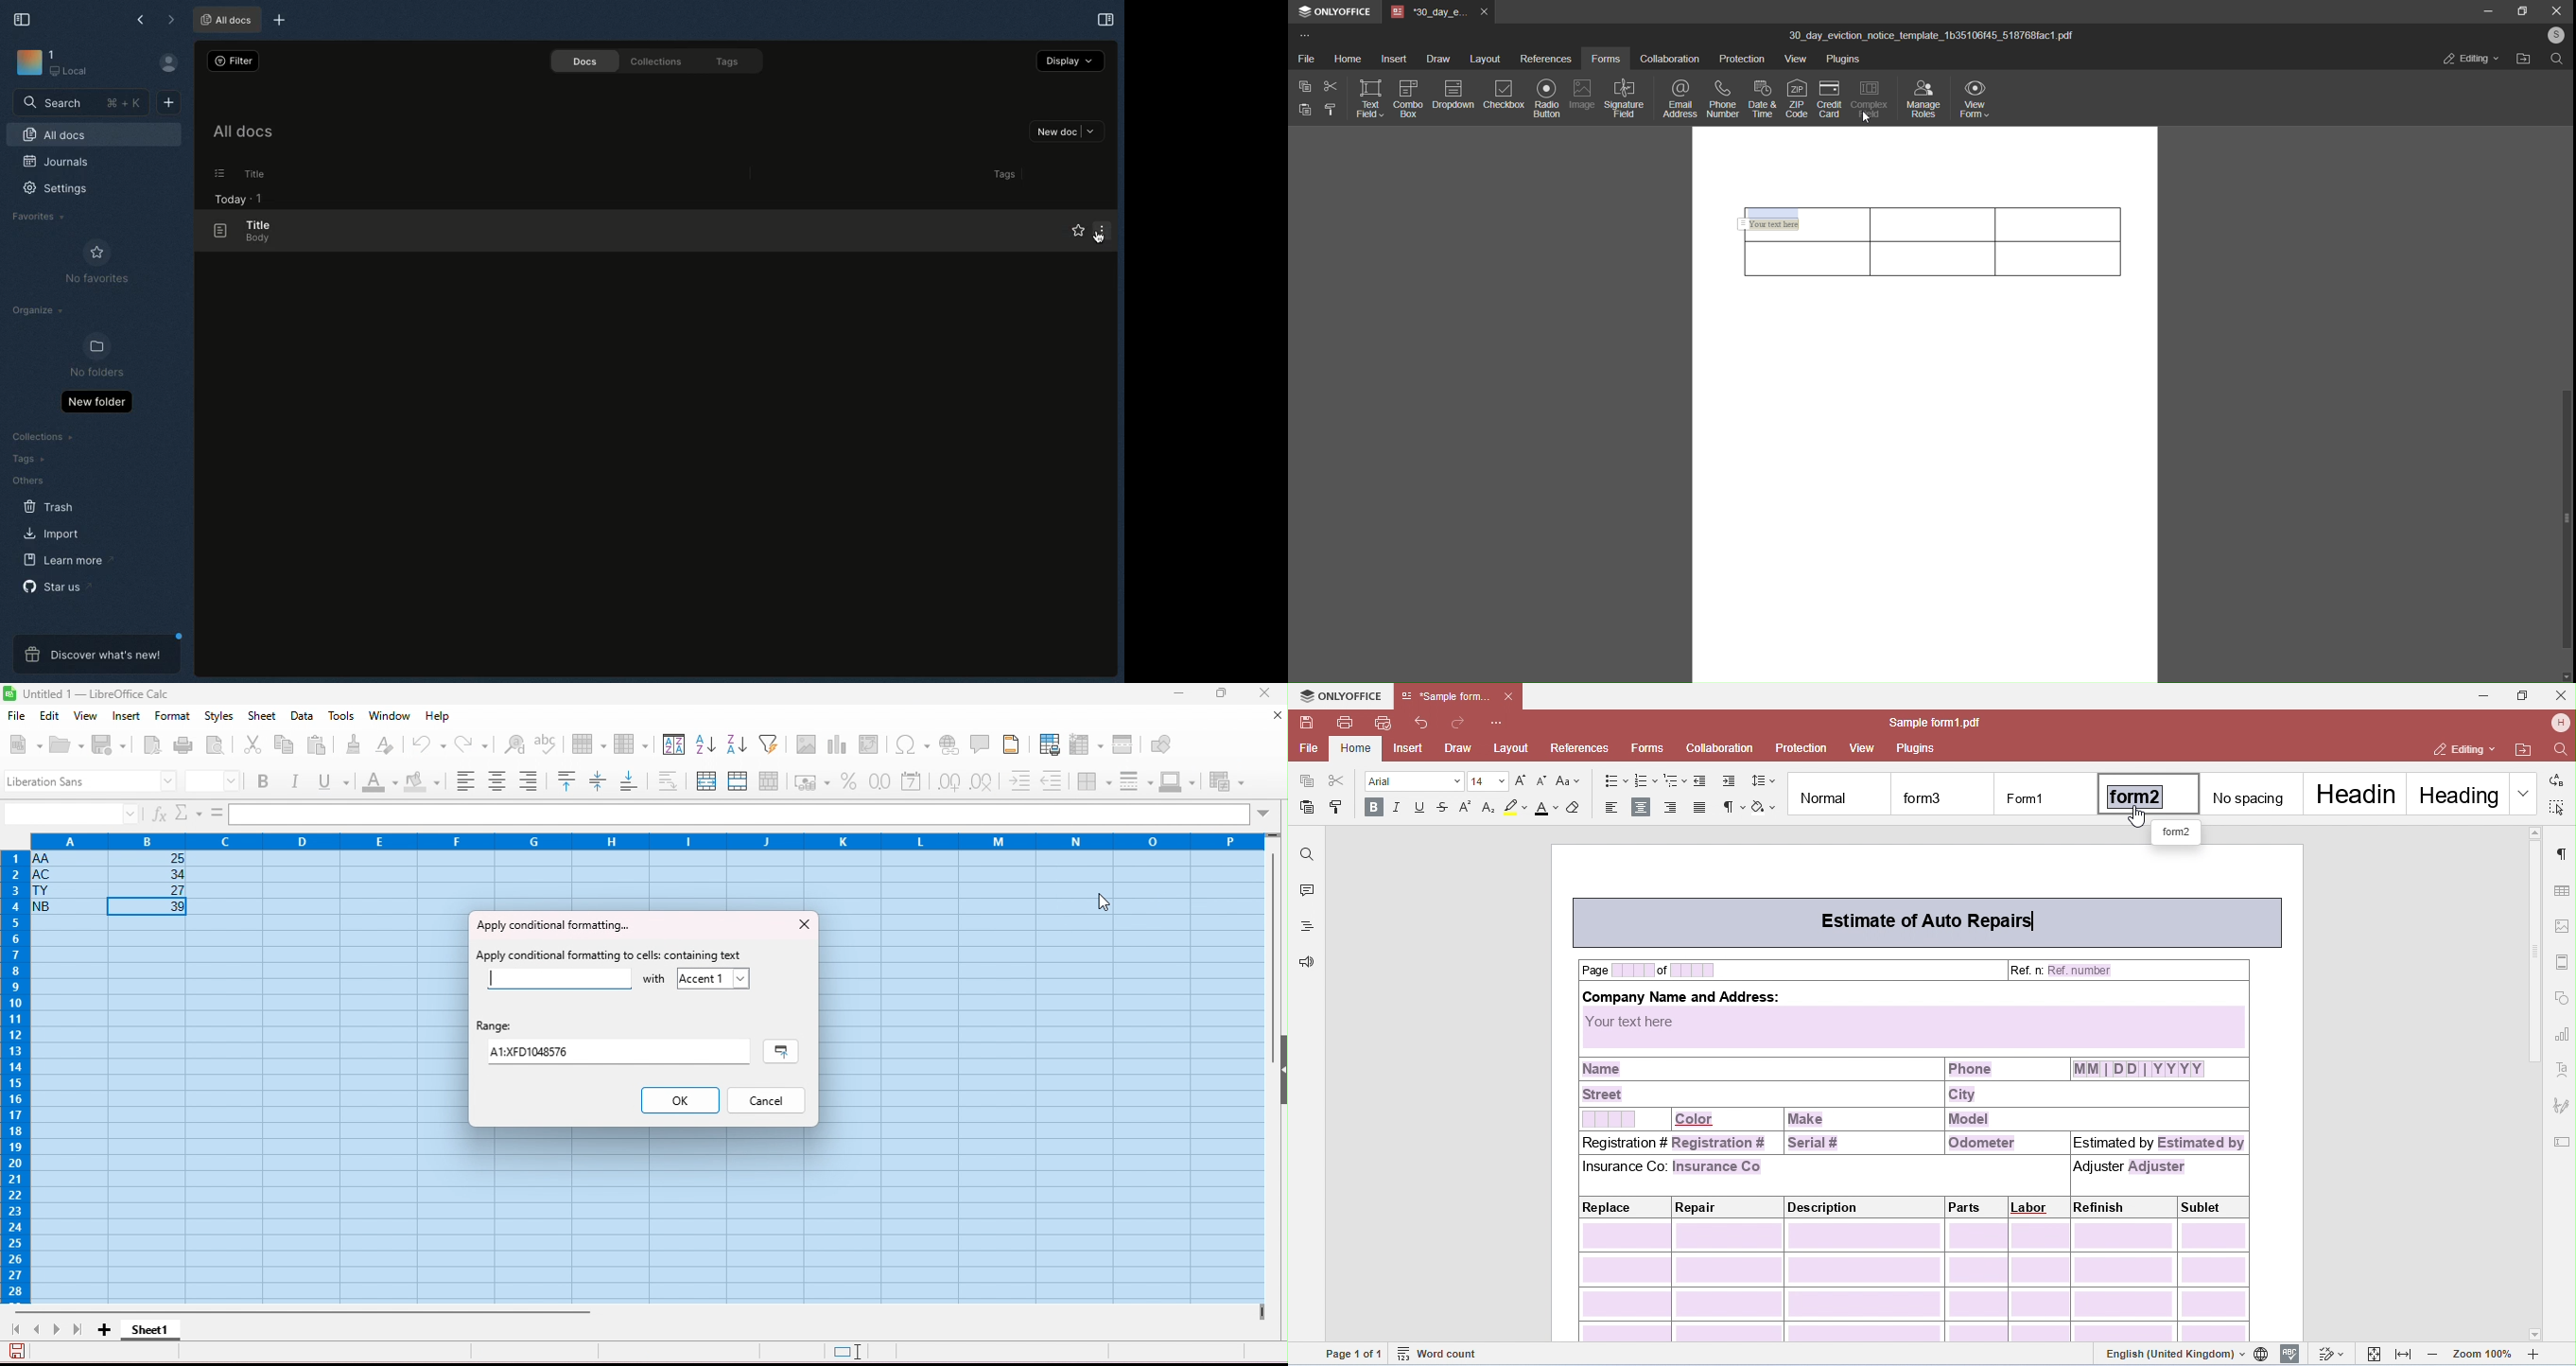 The image size is (2576, 1372). I want to click on copy, so click(284, 744).